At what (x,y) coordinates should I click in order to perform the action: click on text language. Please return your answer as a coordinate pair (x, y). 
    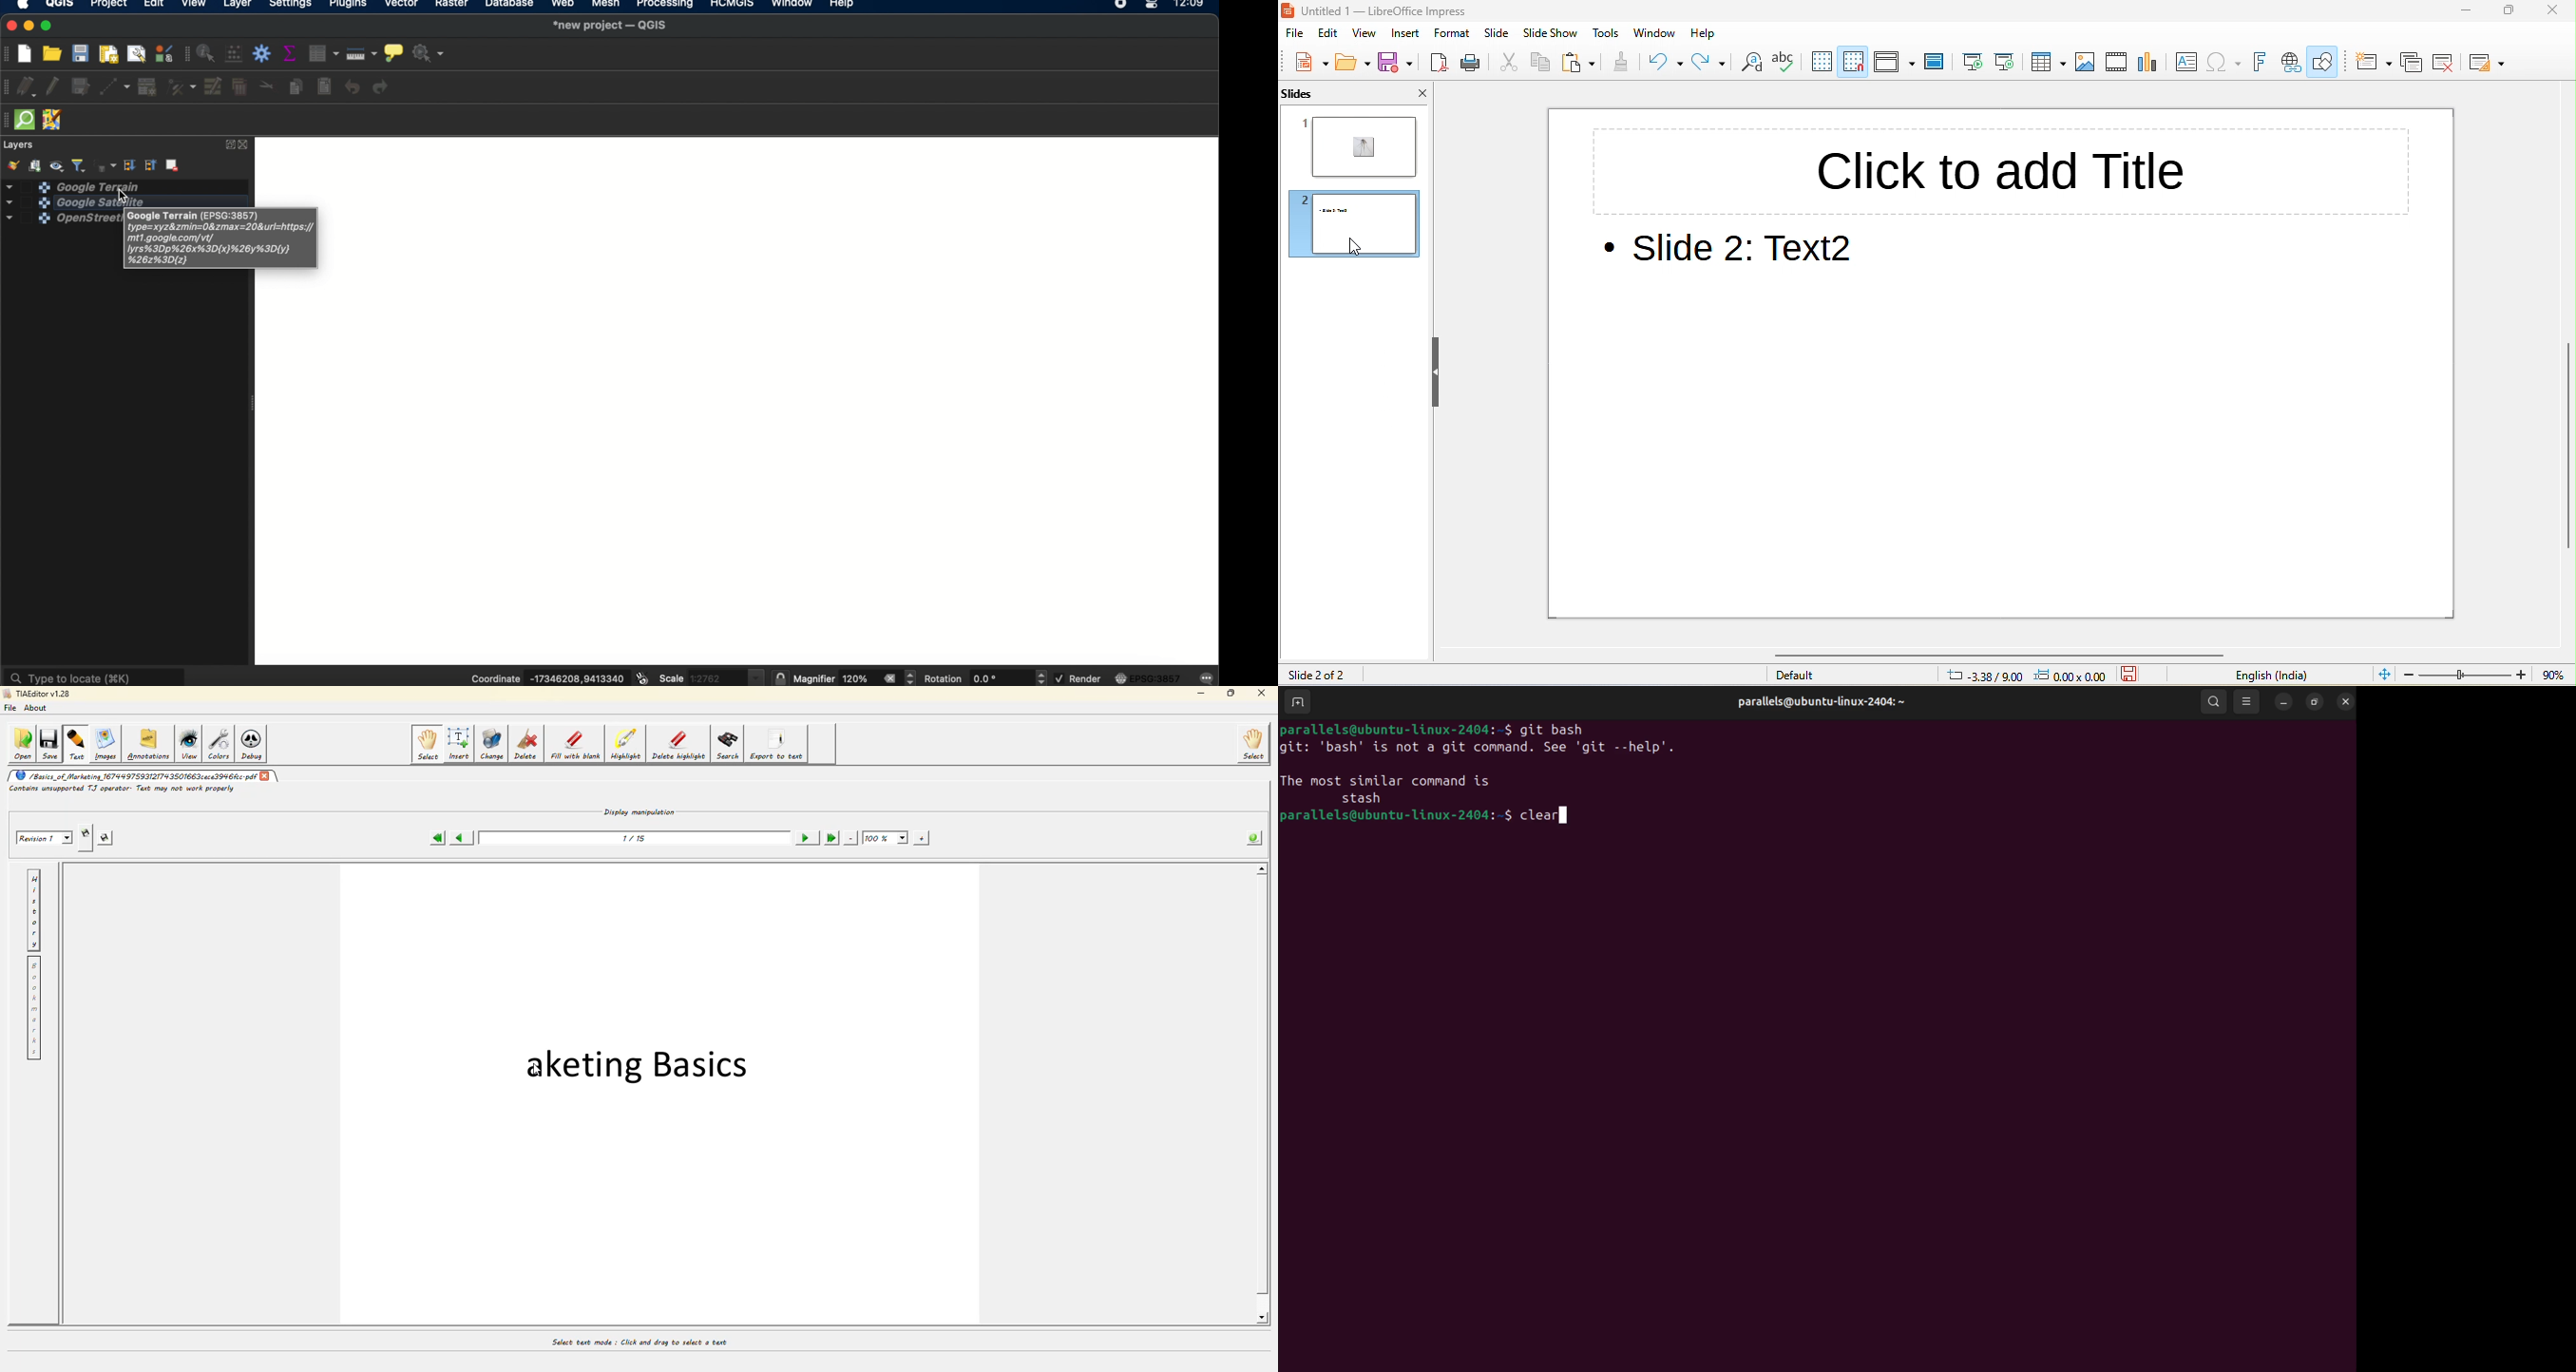
    Looking at the image, I should click on (2262, 675).